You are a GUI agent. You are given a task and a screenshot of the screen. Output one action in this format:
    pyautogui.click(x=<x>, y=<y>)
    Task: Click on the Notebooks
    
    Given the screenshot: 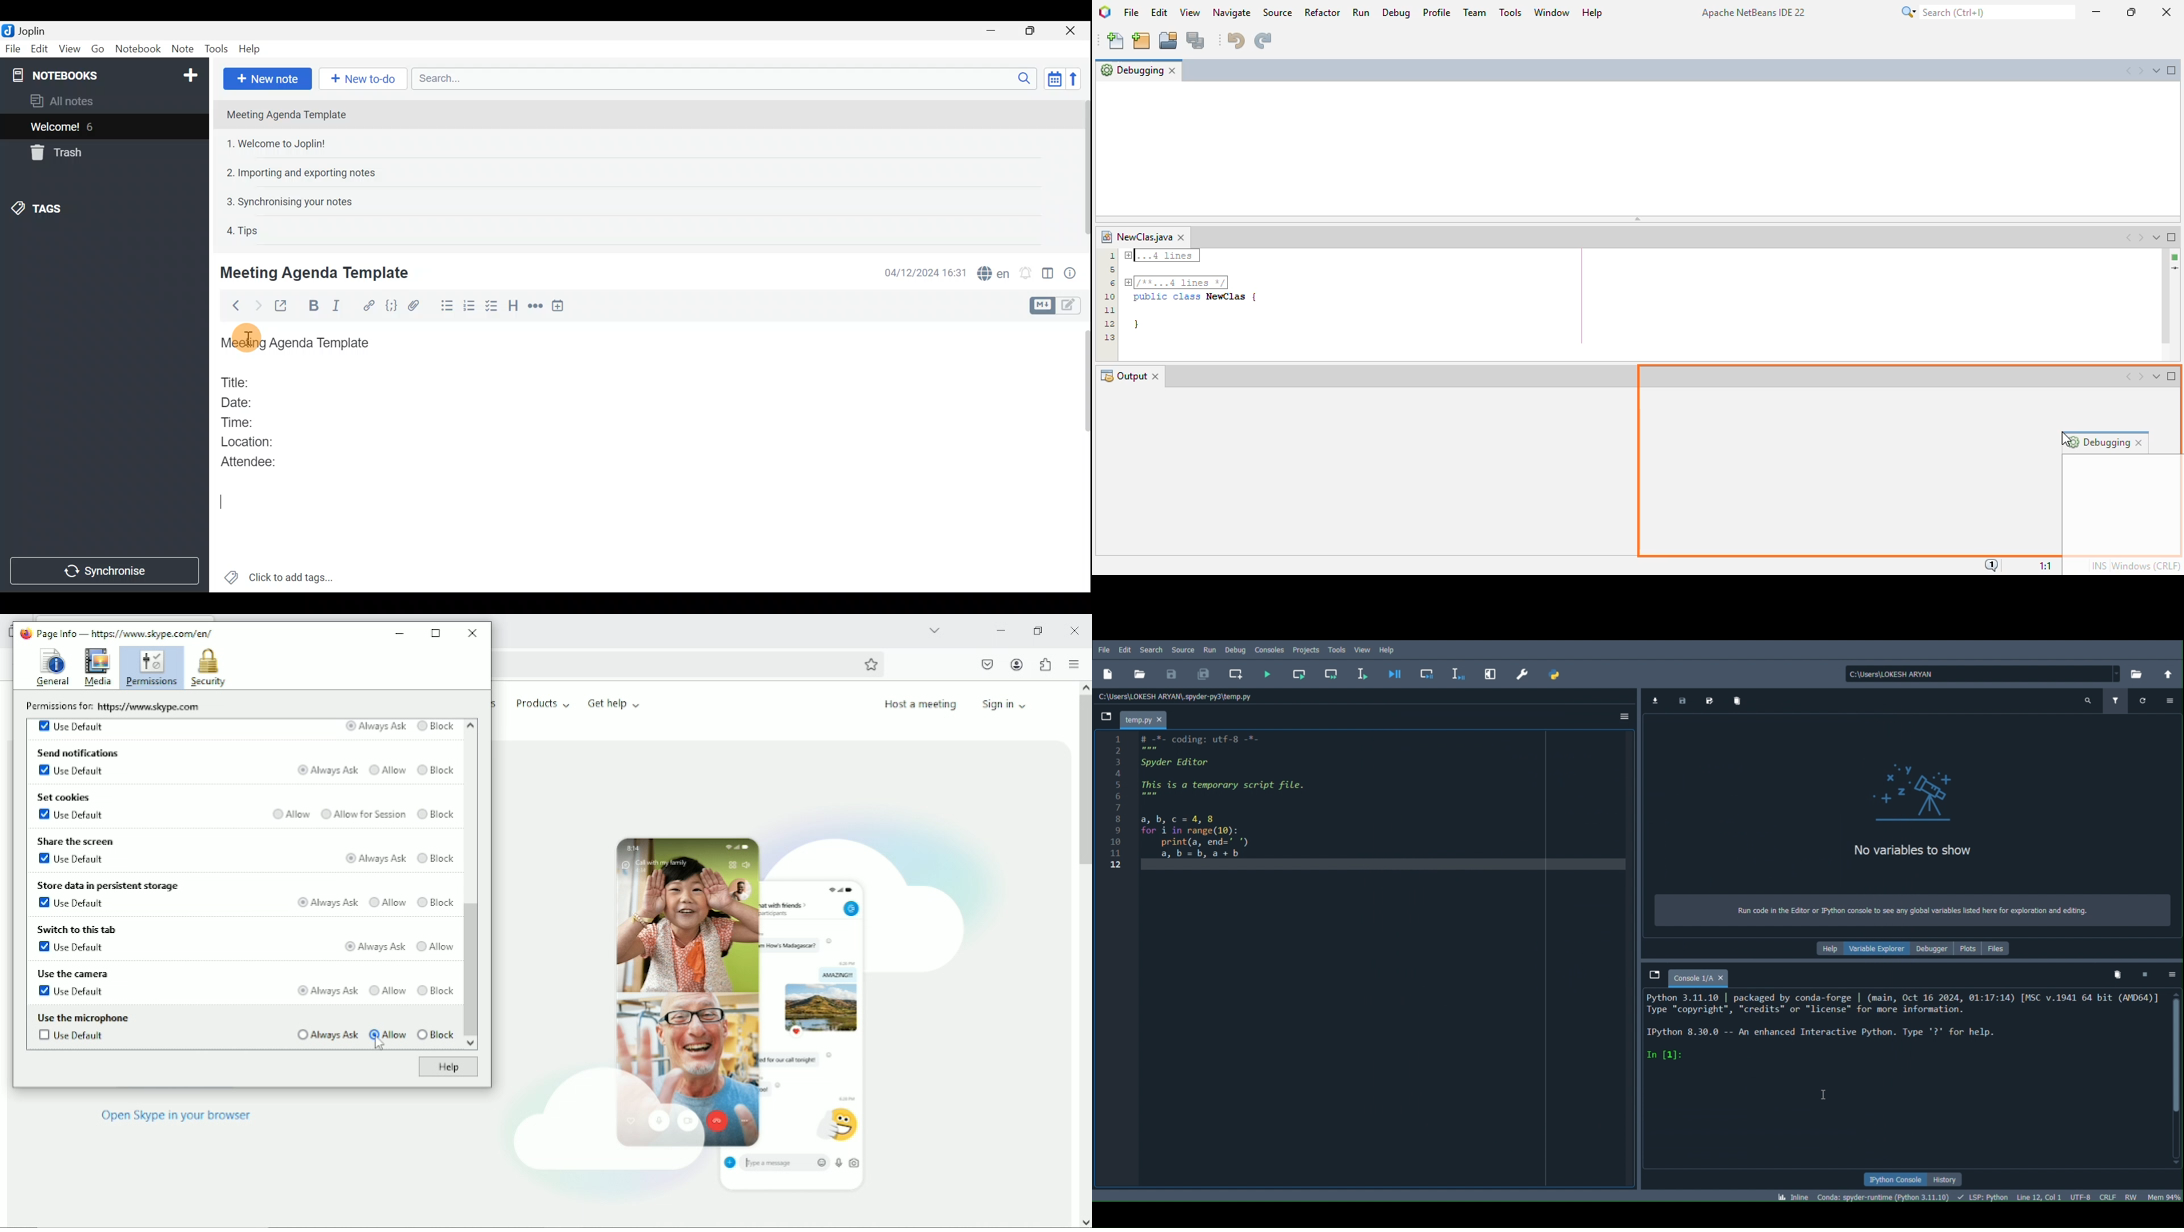 What is the action you would take?
    pyautogui.click(x=106, y=74)
    